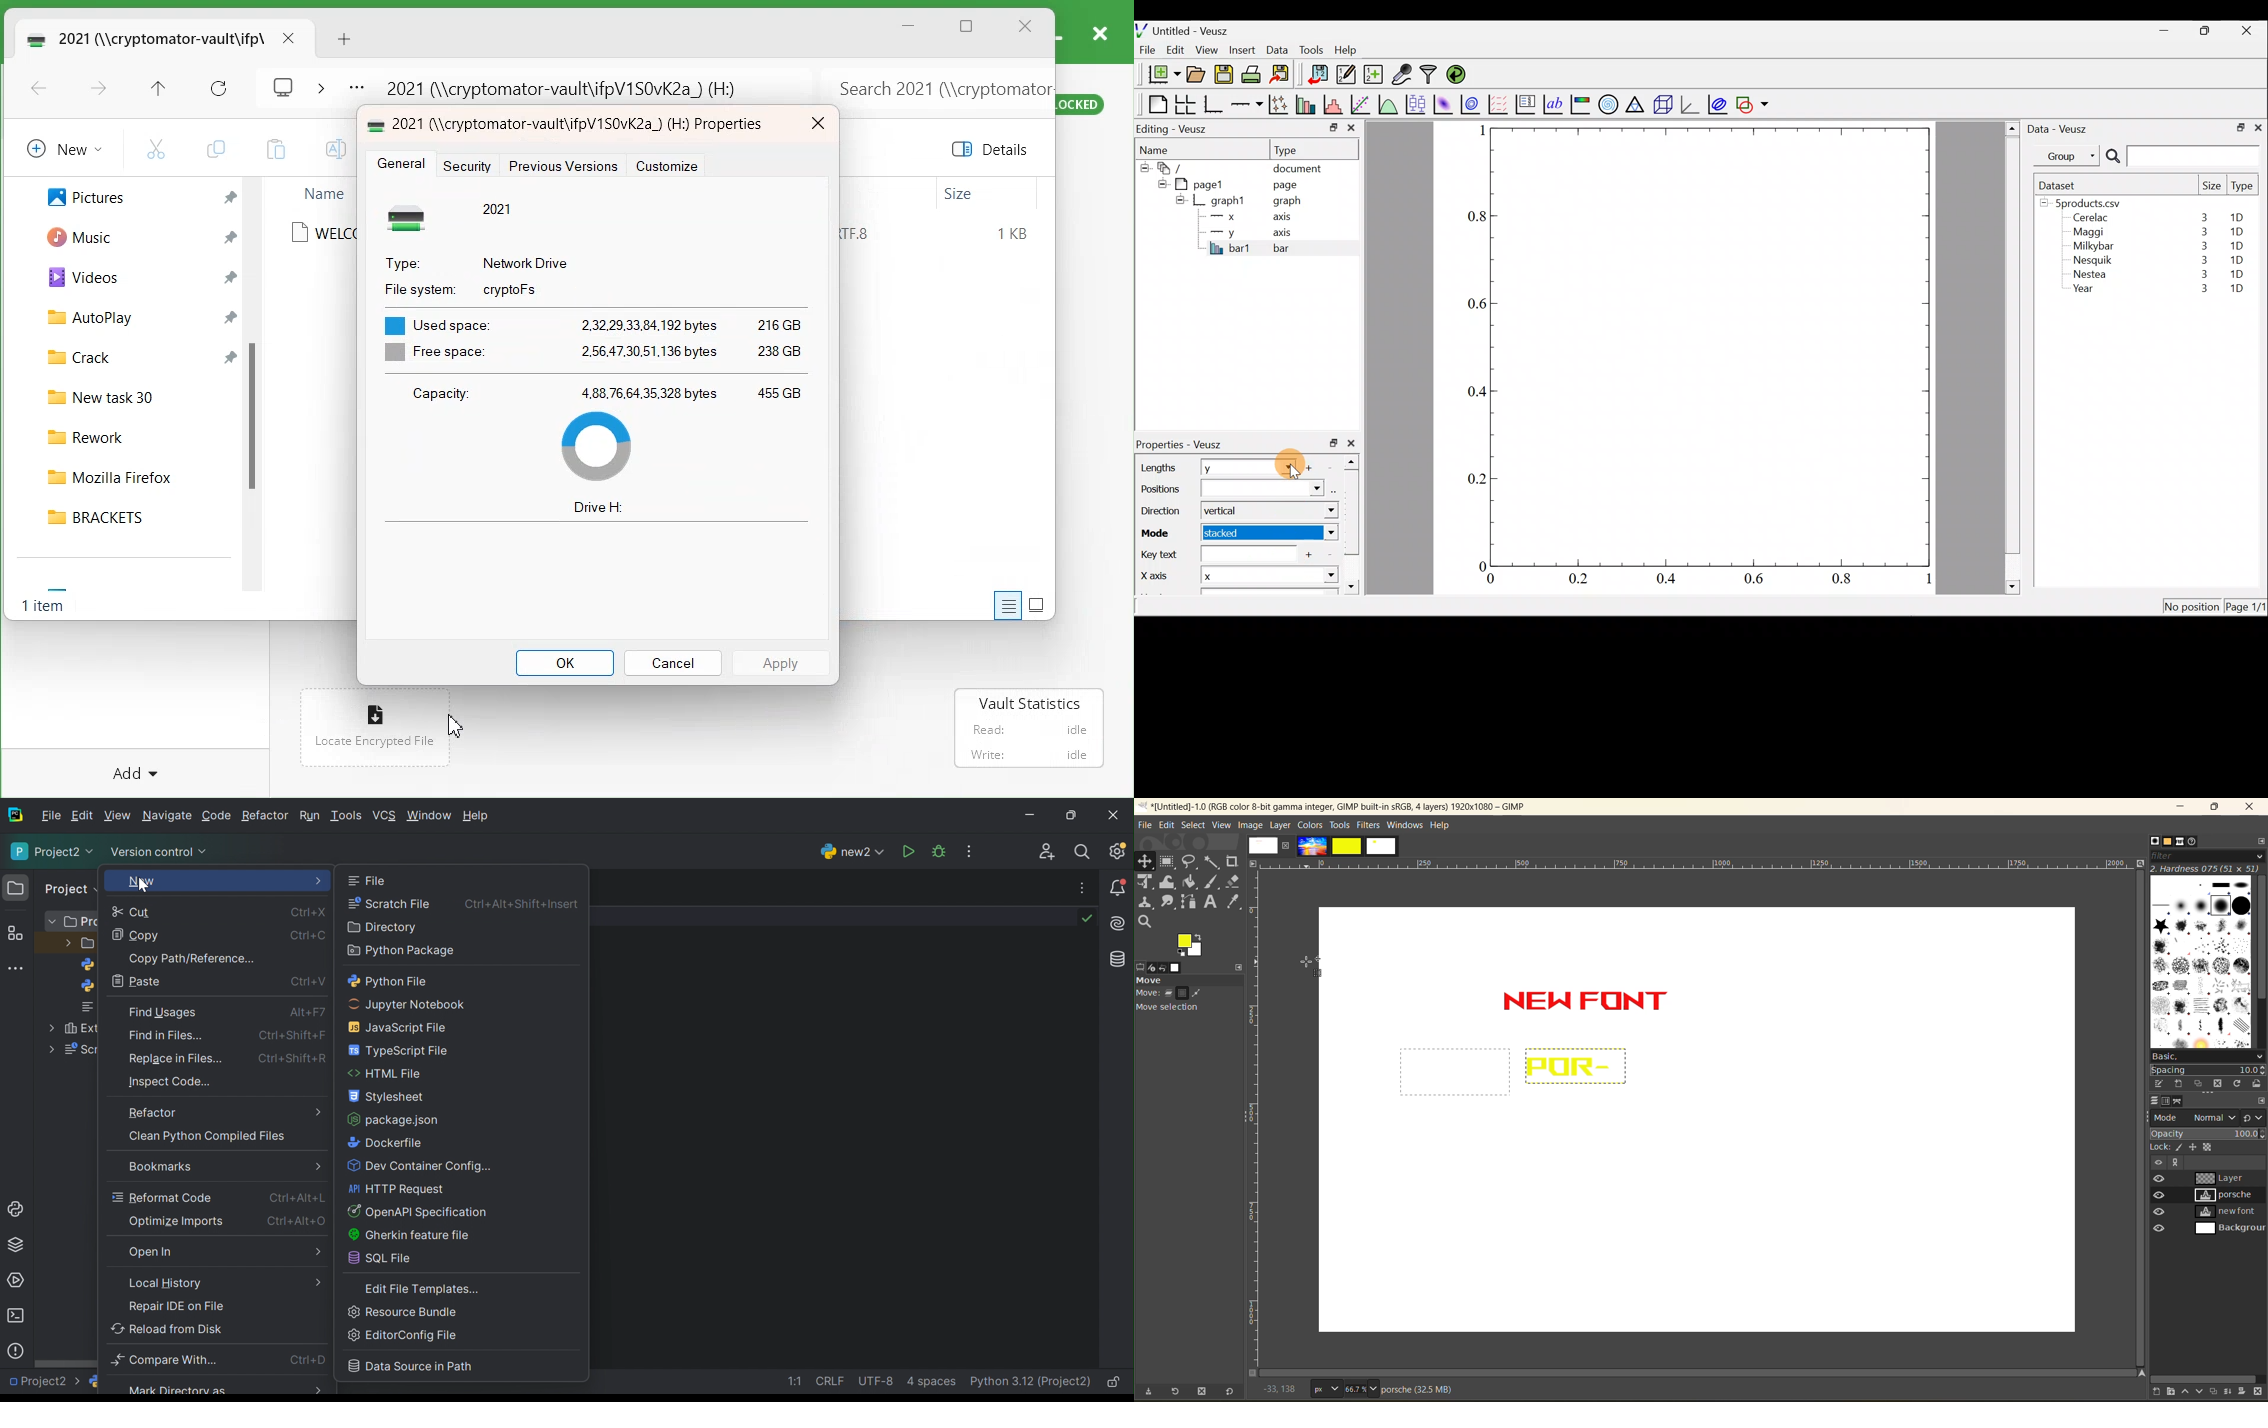 The width and height of the screenshot is (2268, 1428). I want to click on Minimize, so click(909, 26).